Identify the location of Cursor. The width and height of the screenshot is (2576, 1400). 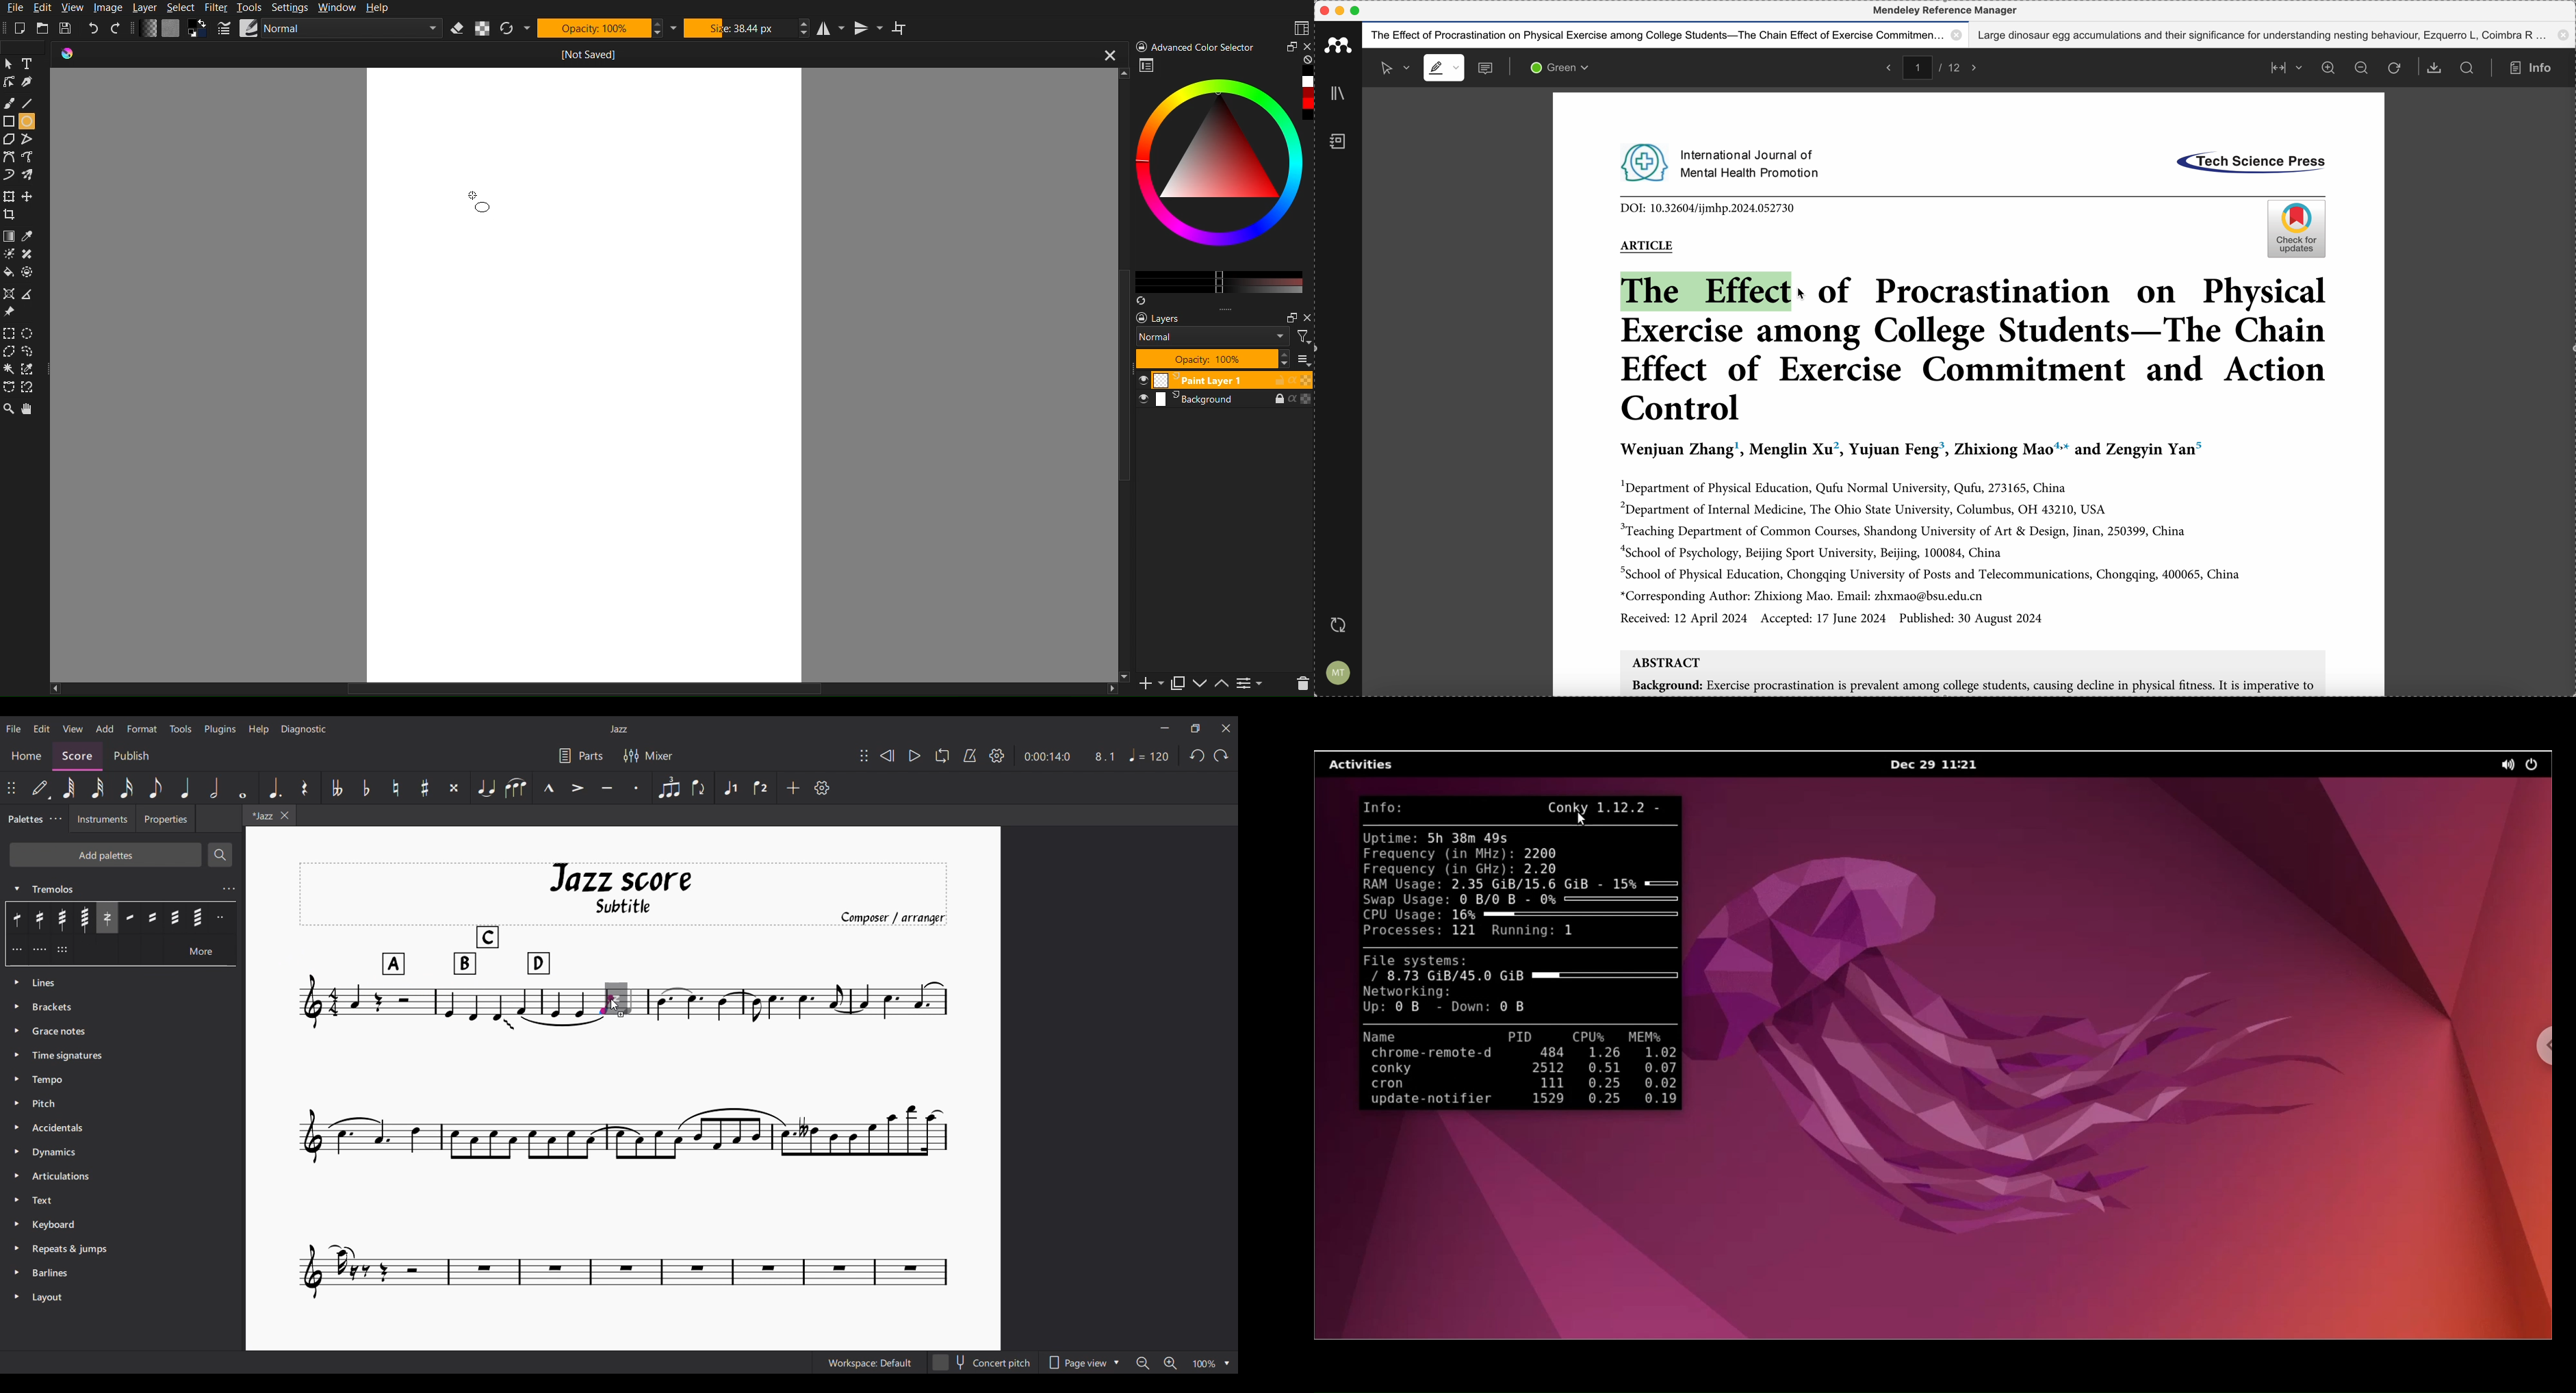
(616, 1005).